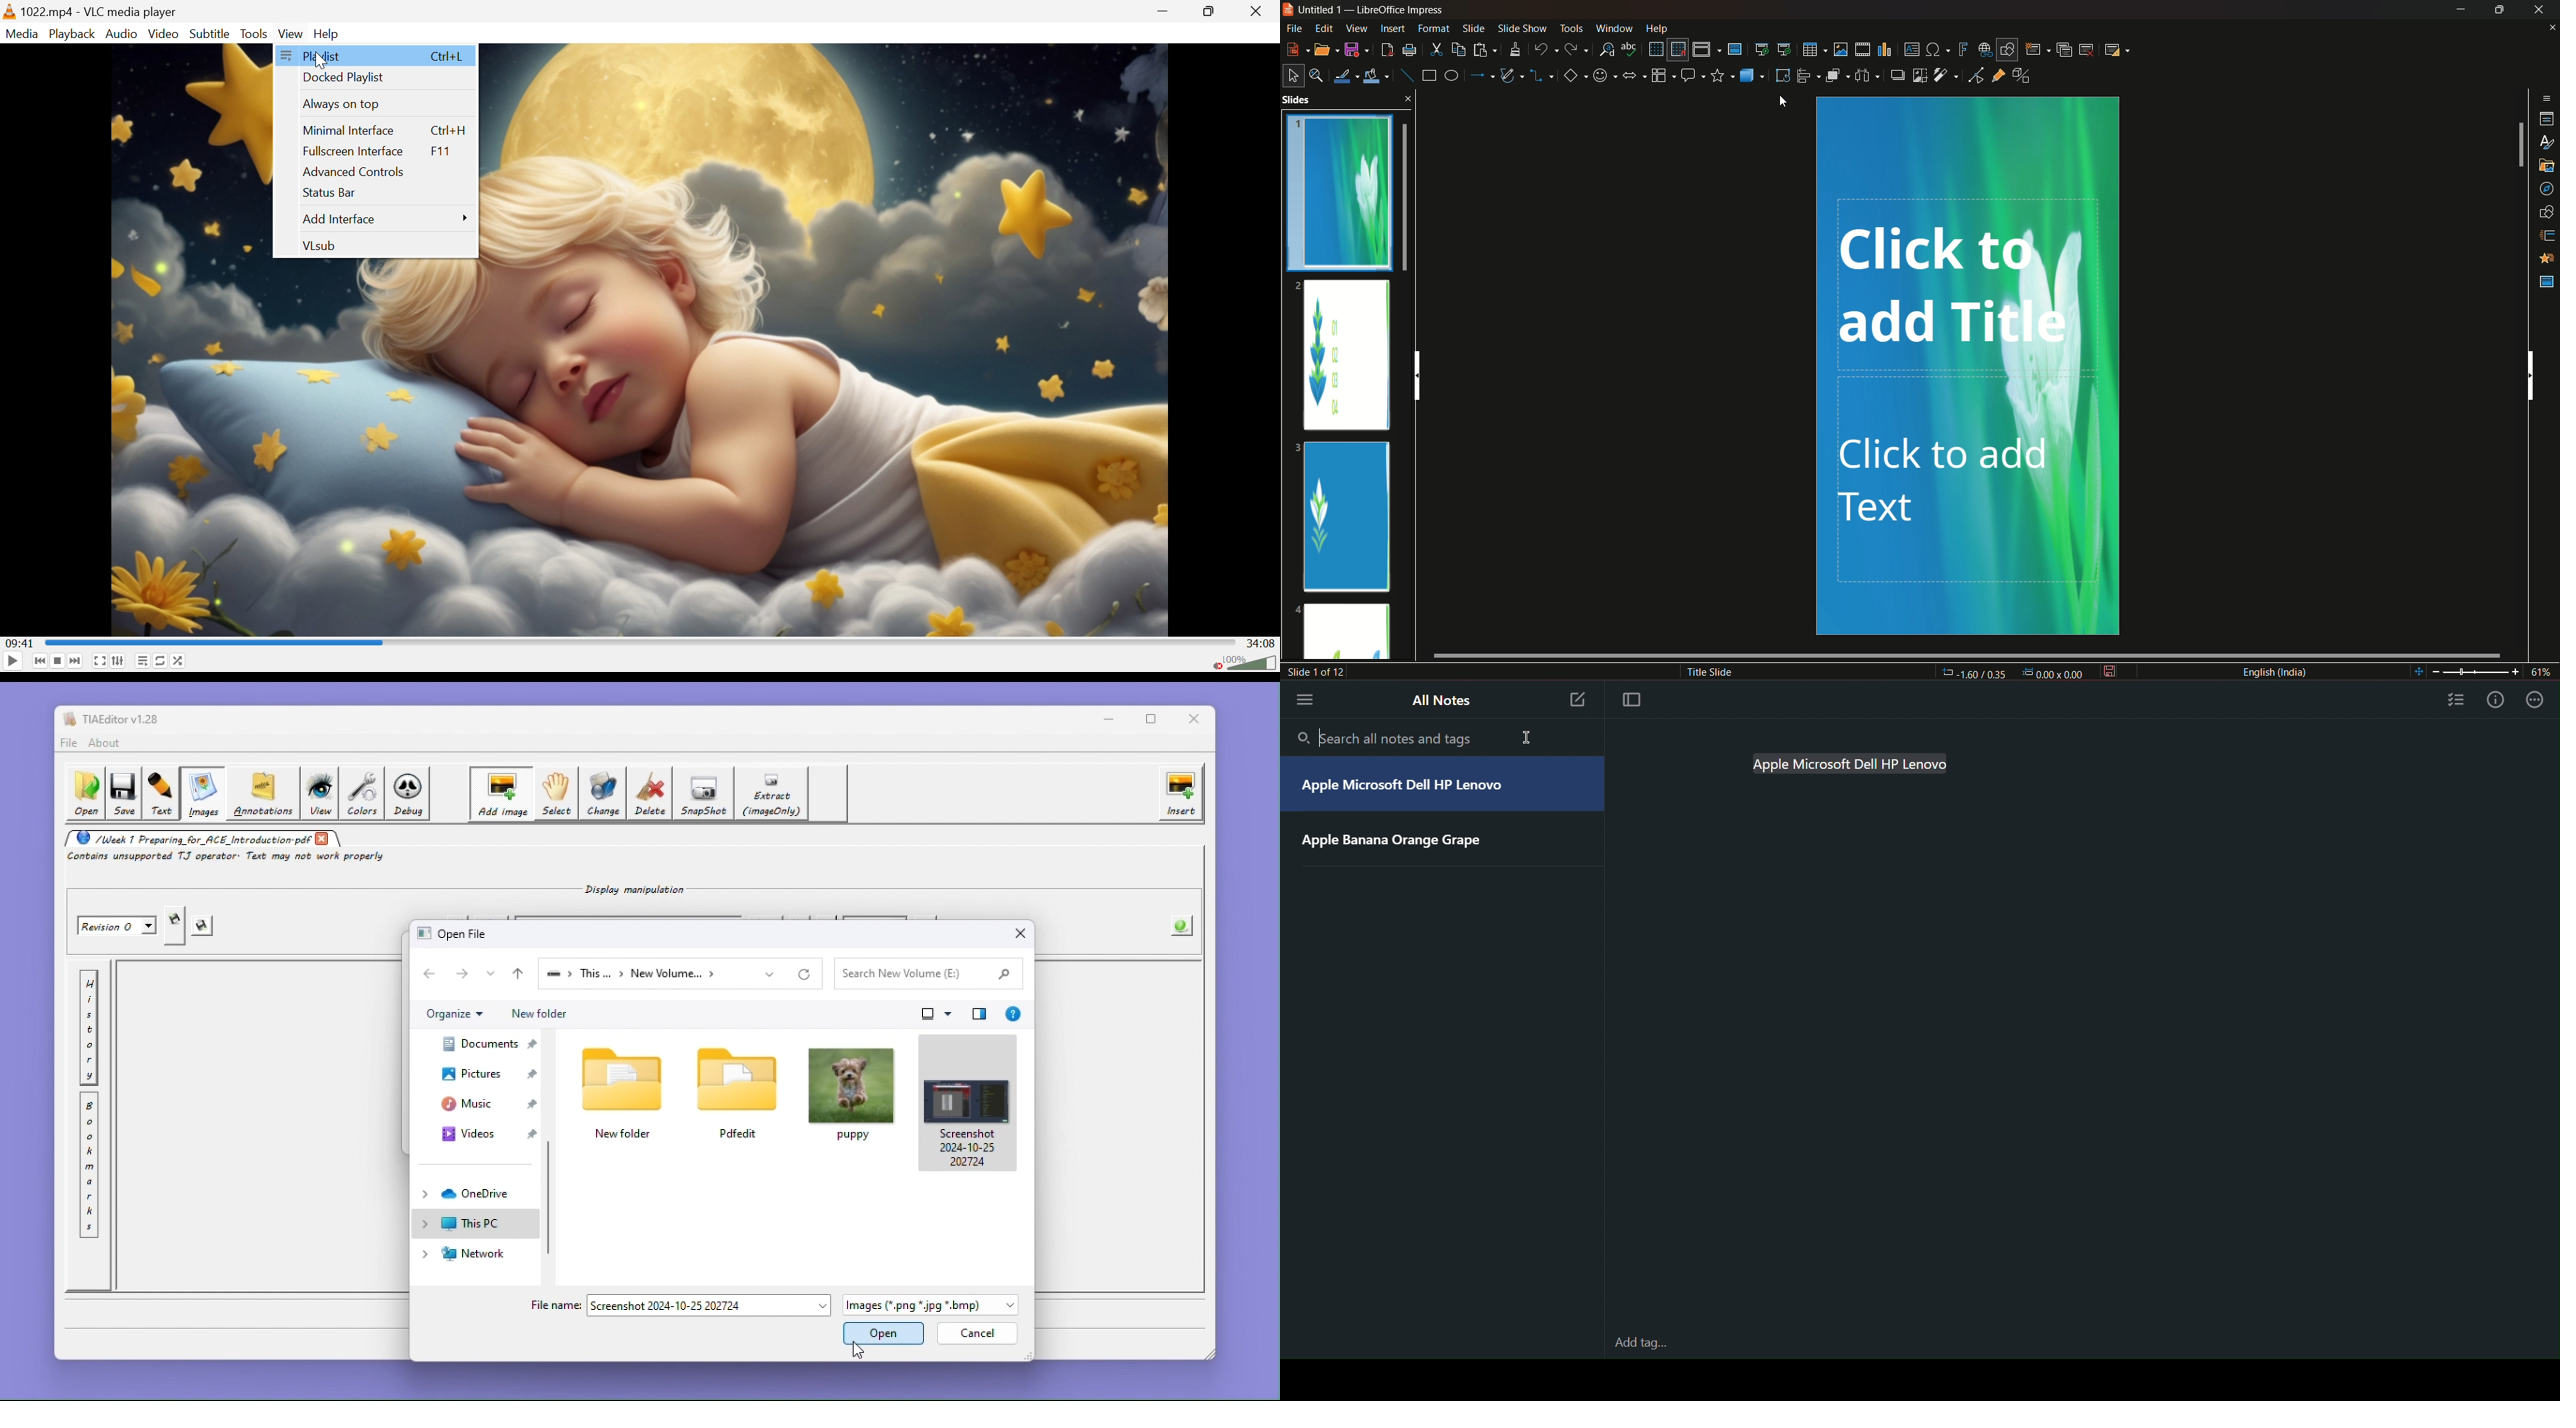  Describe the element at coordinates (2456, 700) in the screenshot. I see `Checklist` at that location.